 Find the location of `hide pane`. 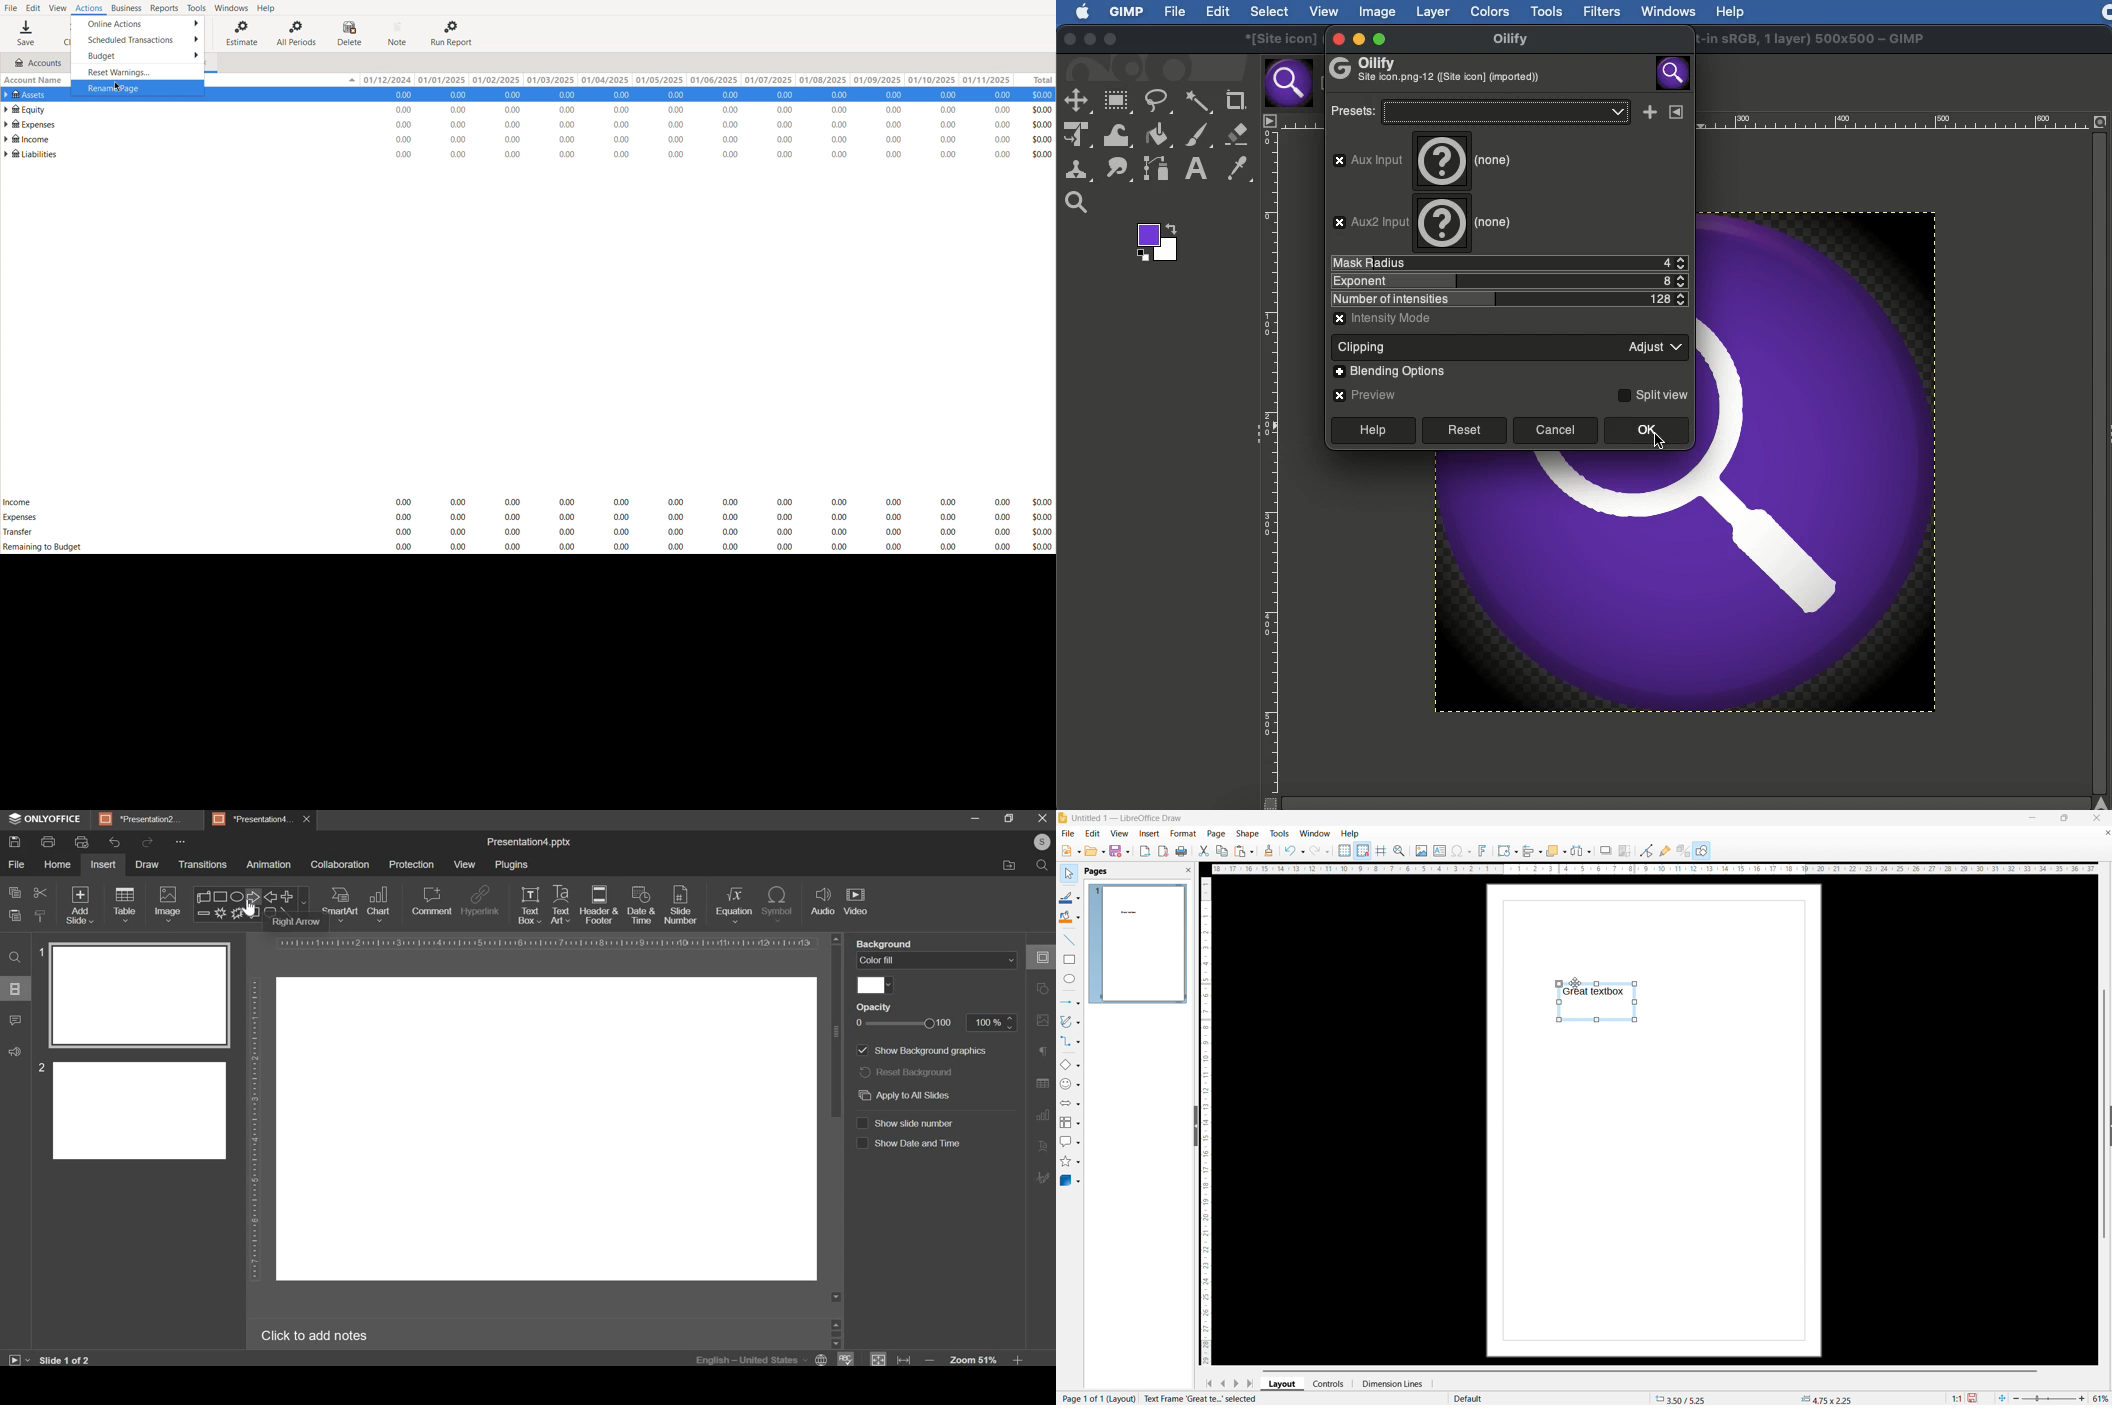

hide pane is located at coordinates (1194, 1126).